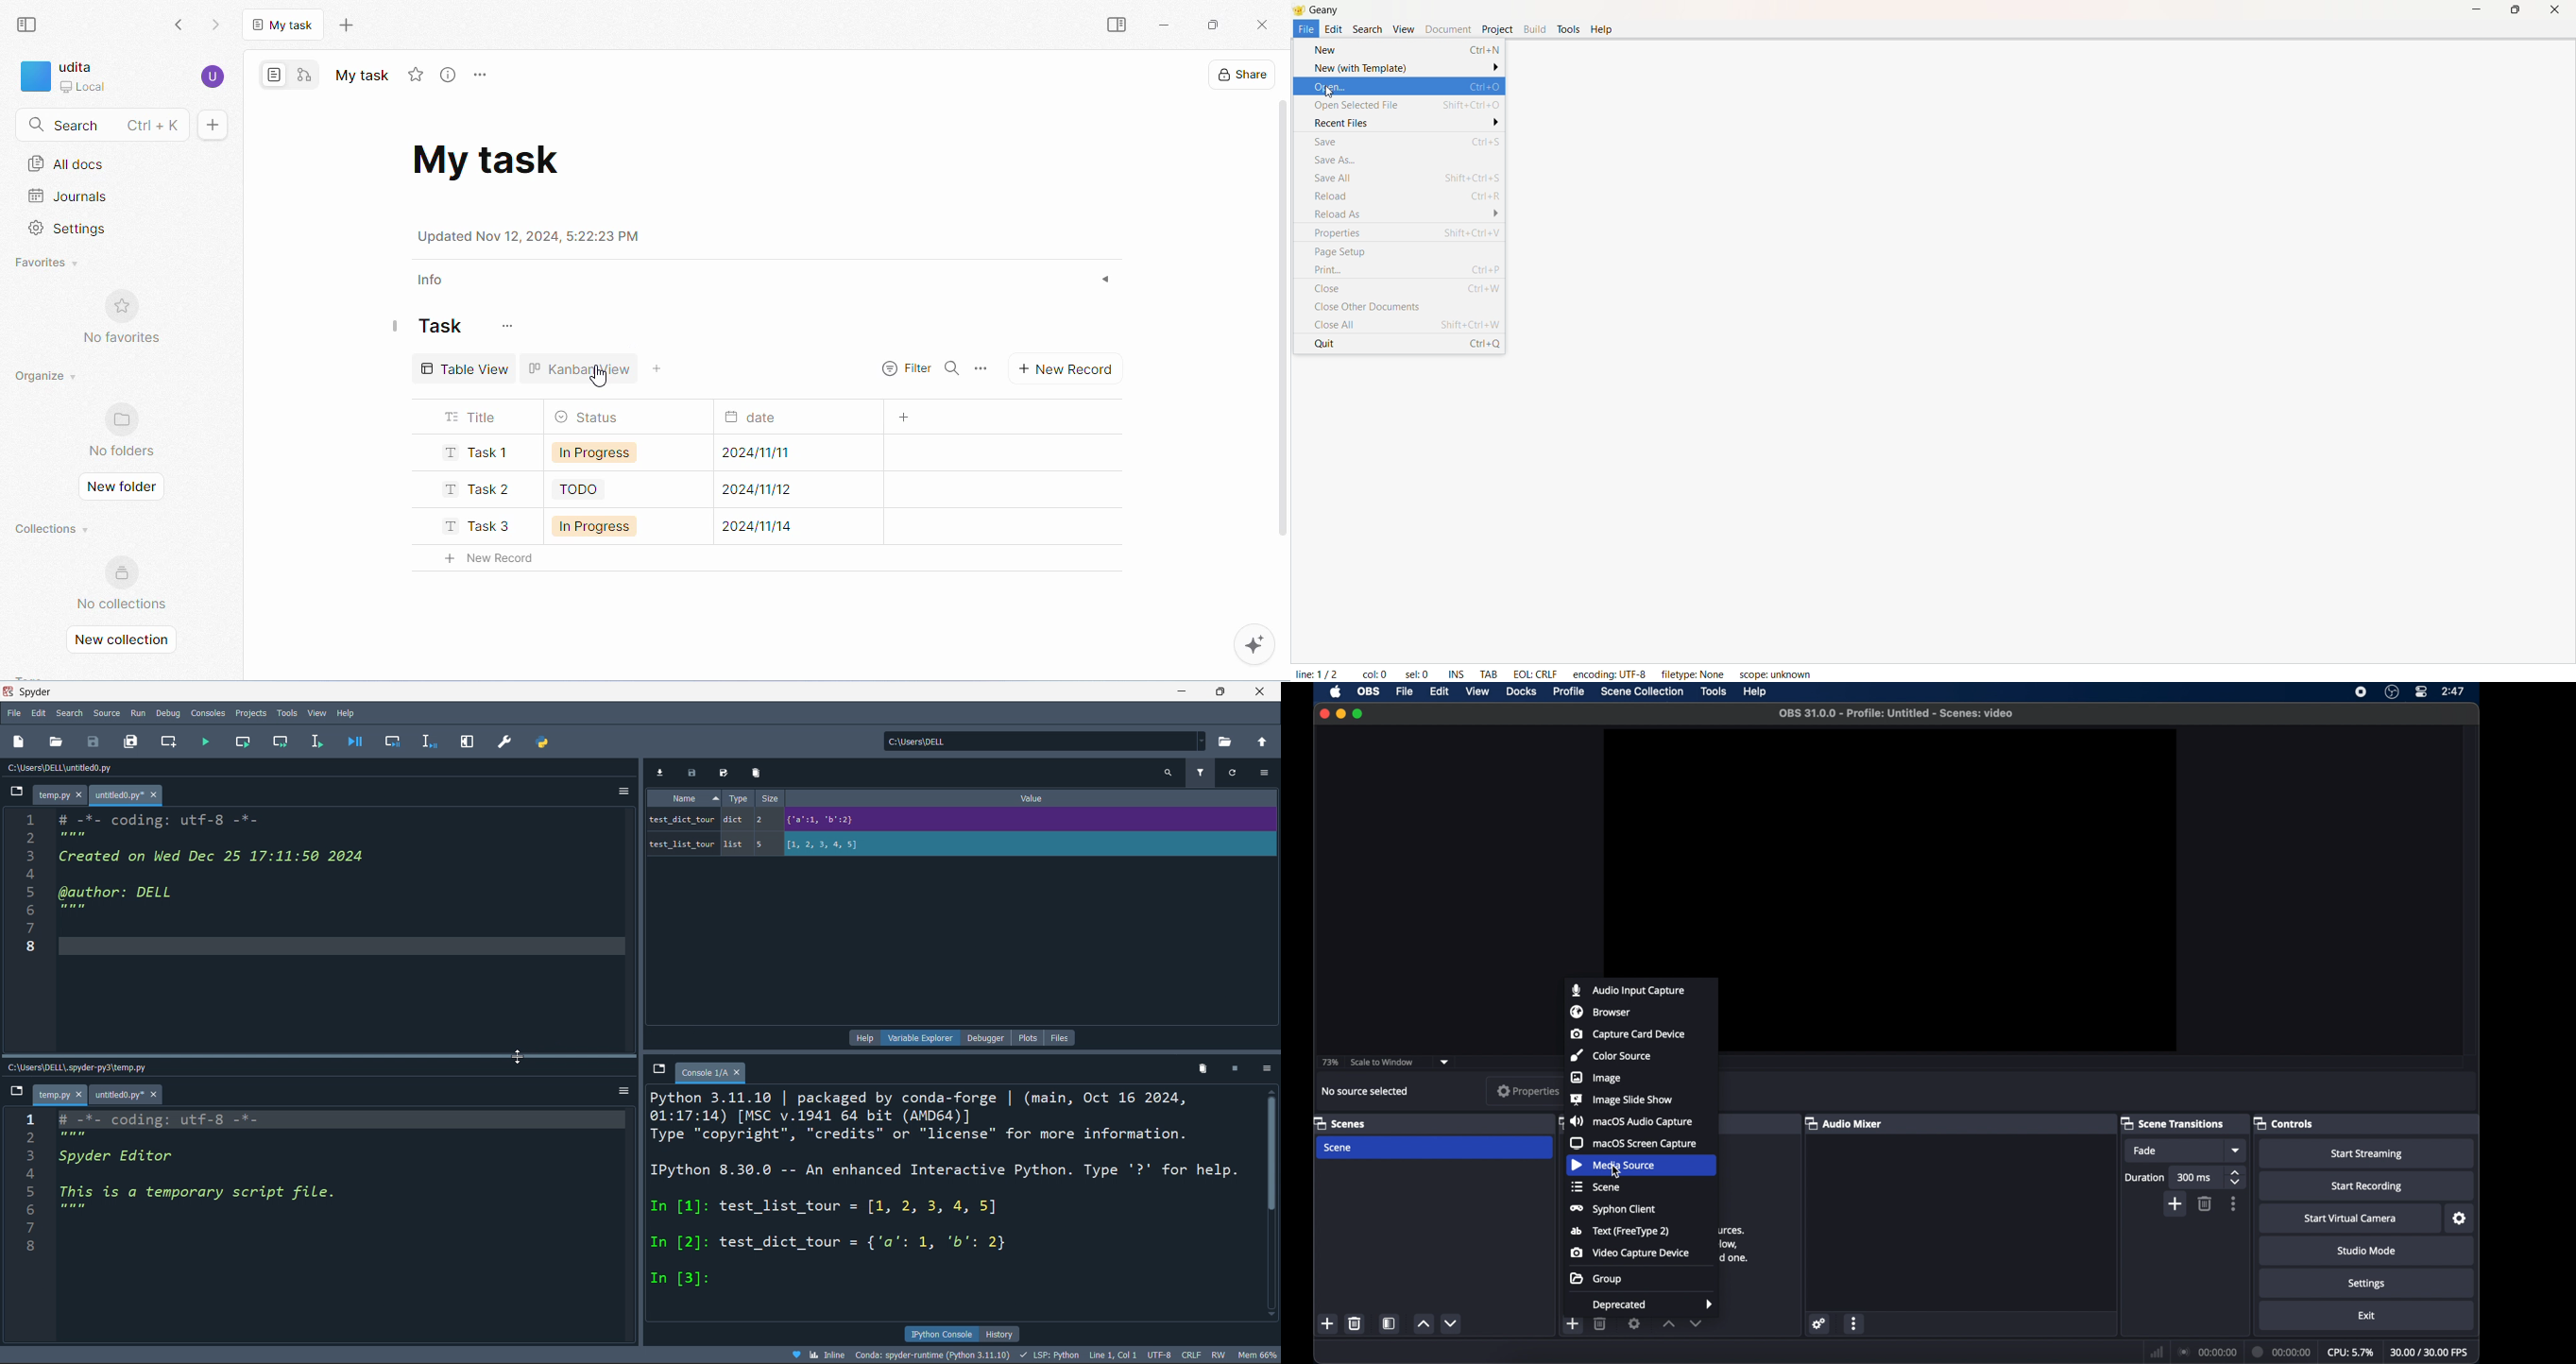 The image size is (2576, 1372). Describe the element at coordinates (1132, 1355) in the screenshot. I see `Line 1, Col 1  UTF-8` at that location.